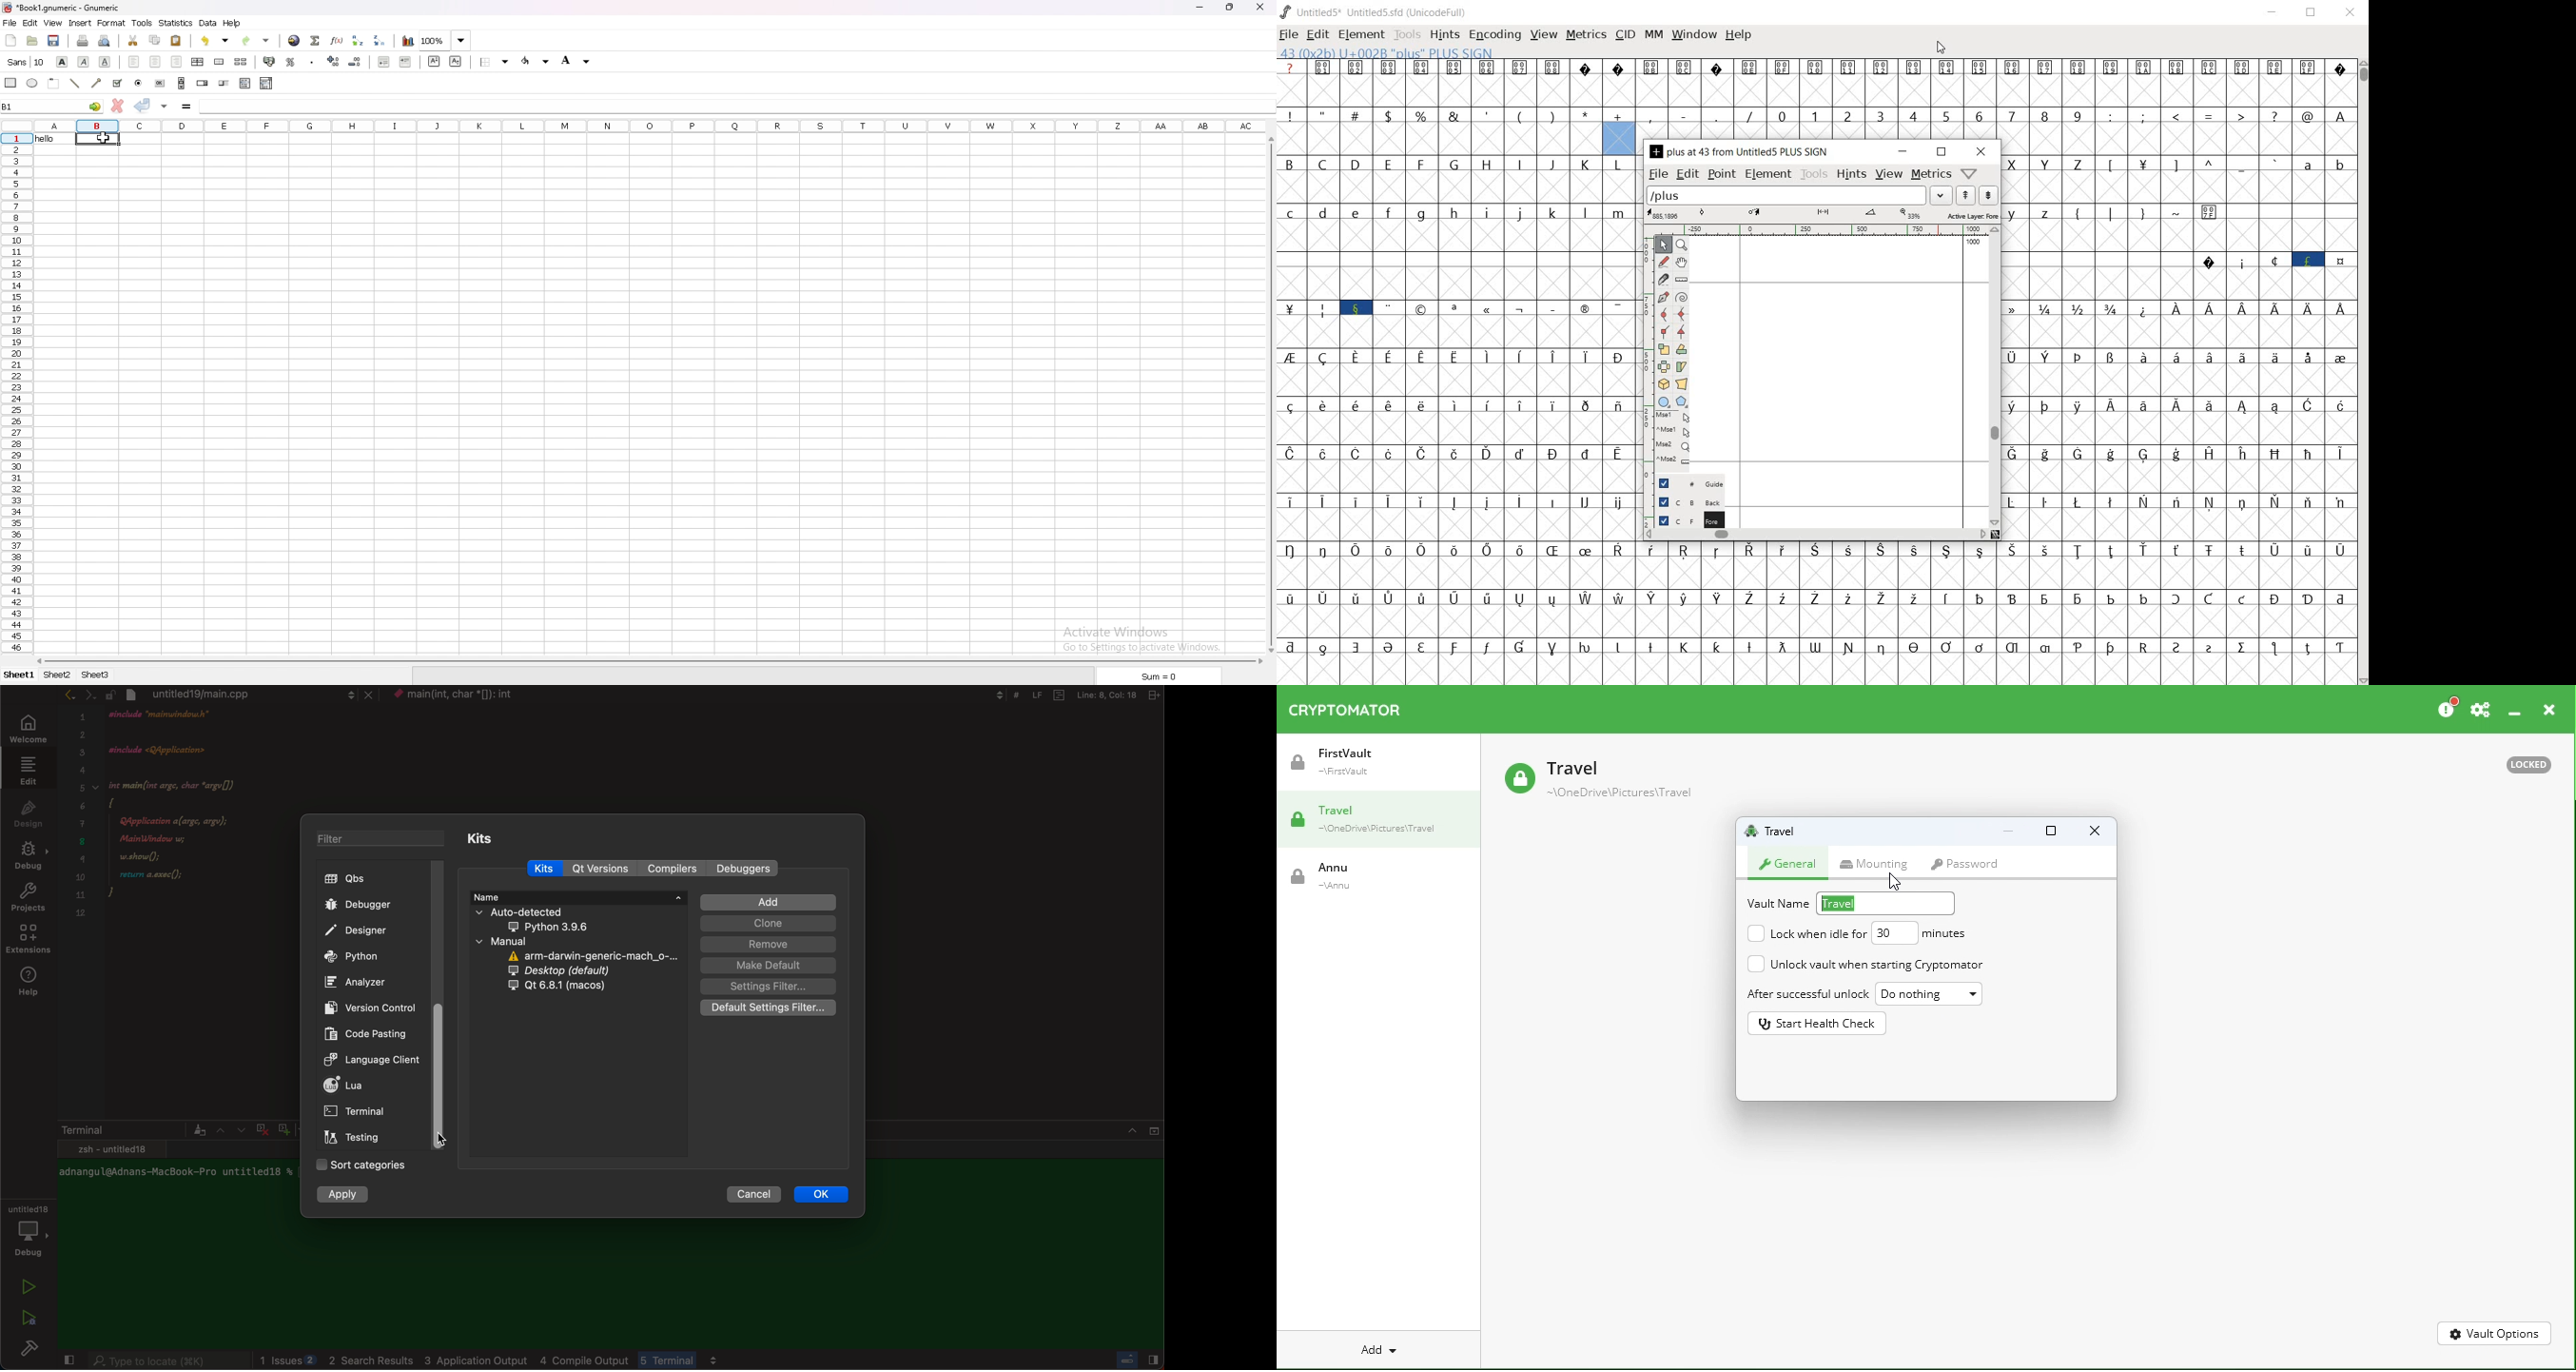  I want to click on create slider, so click(225, 83).